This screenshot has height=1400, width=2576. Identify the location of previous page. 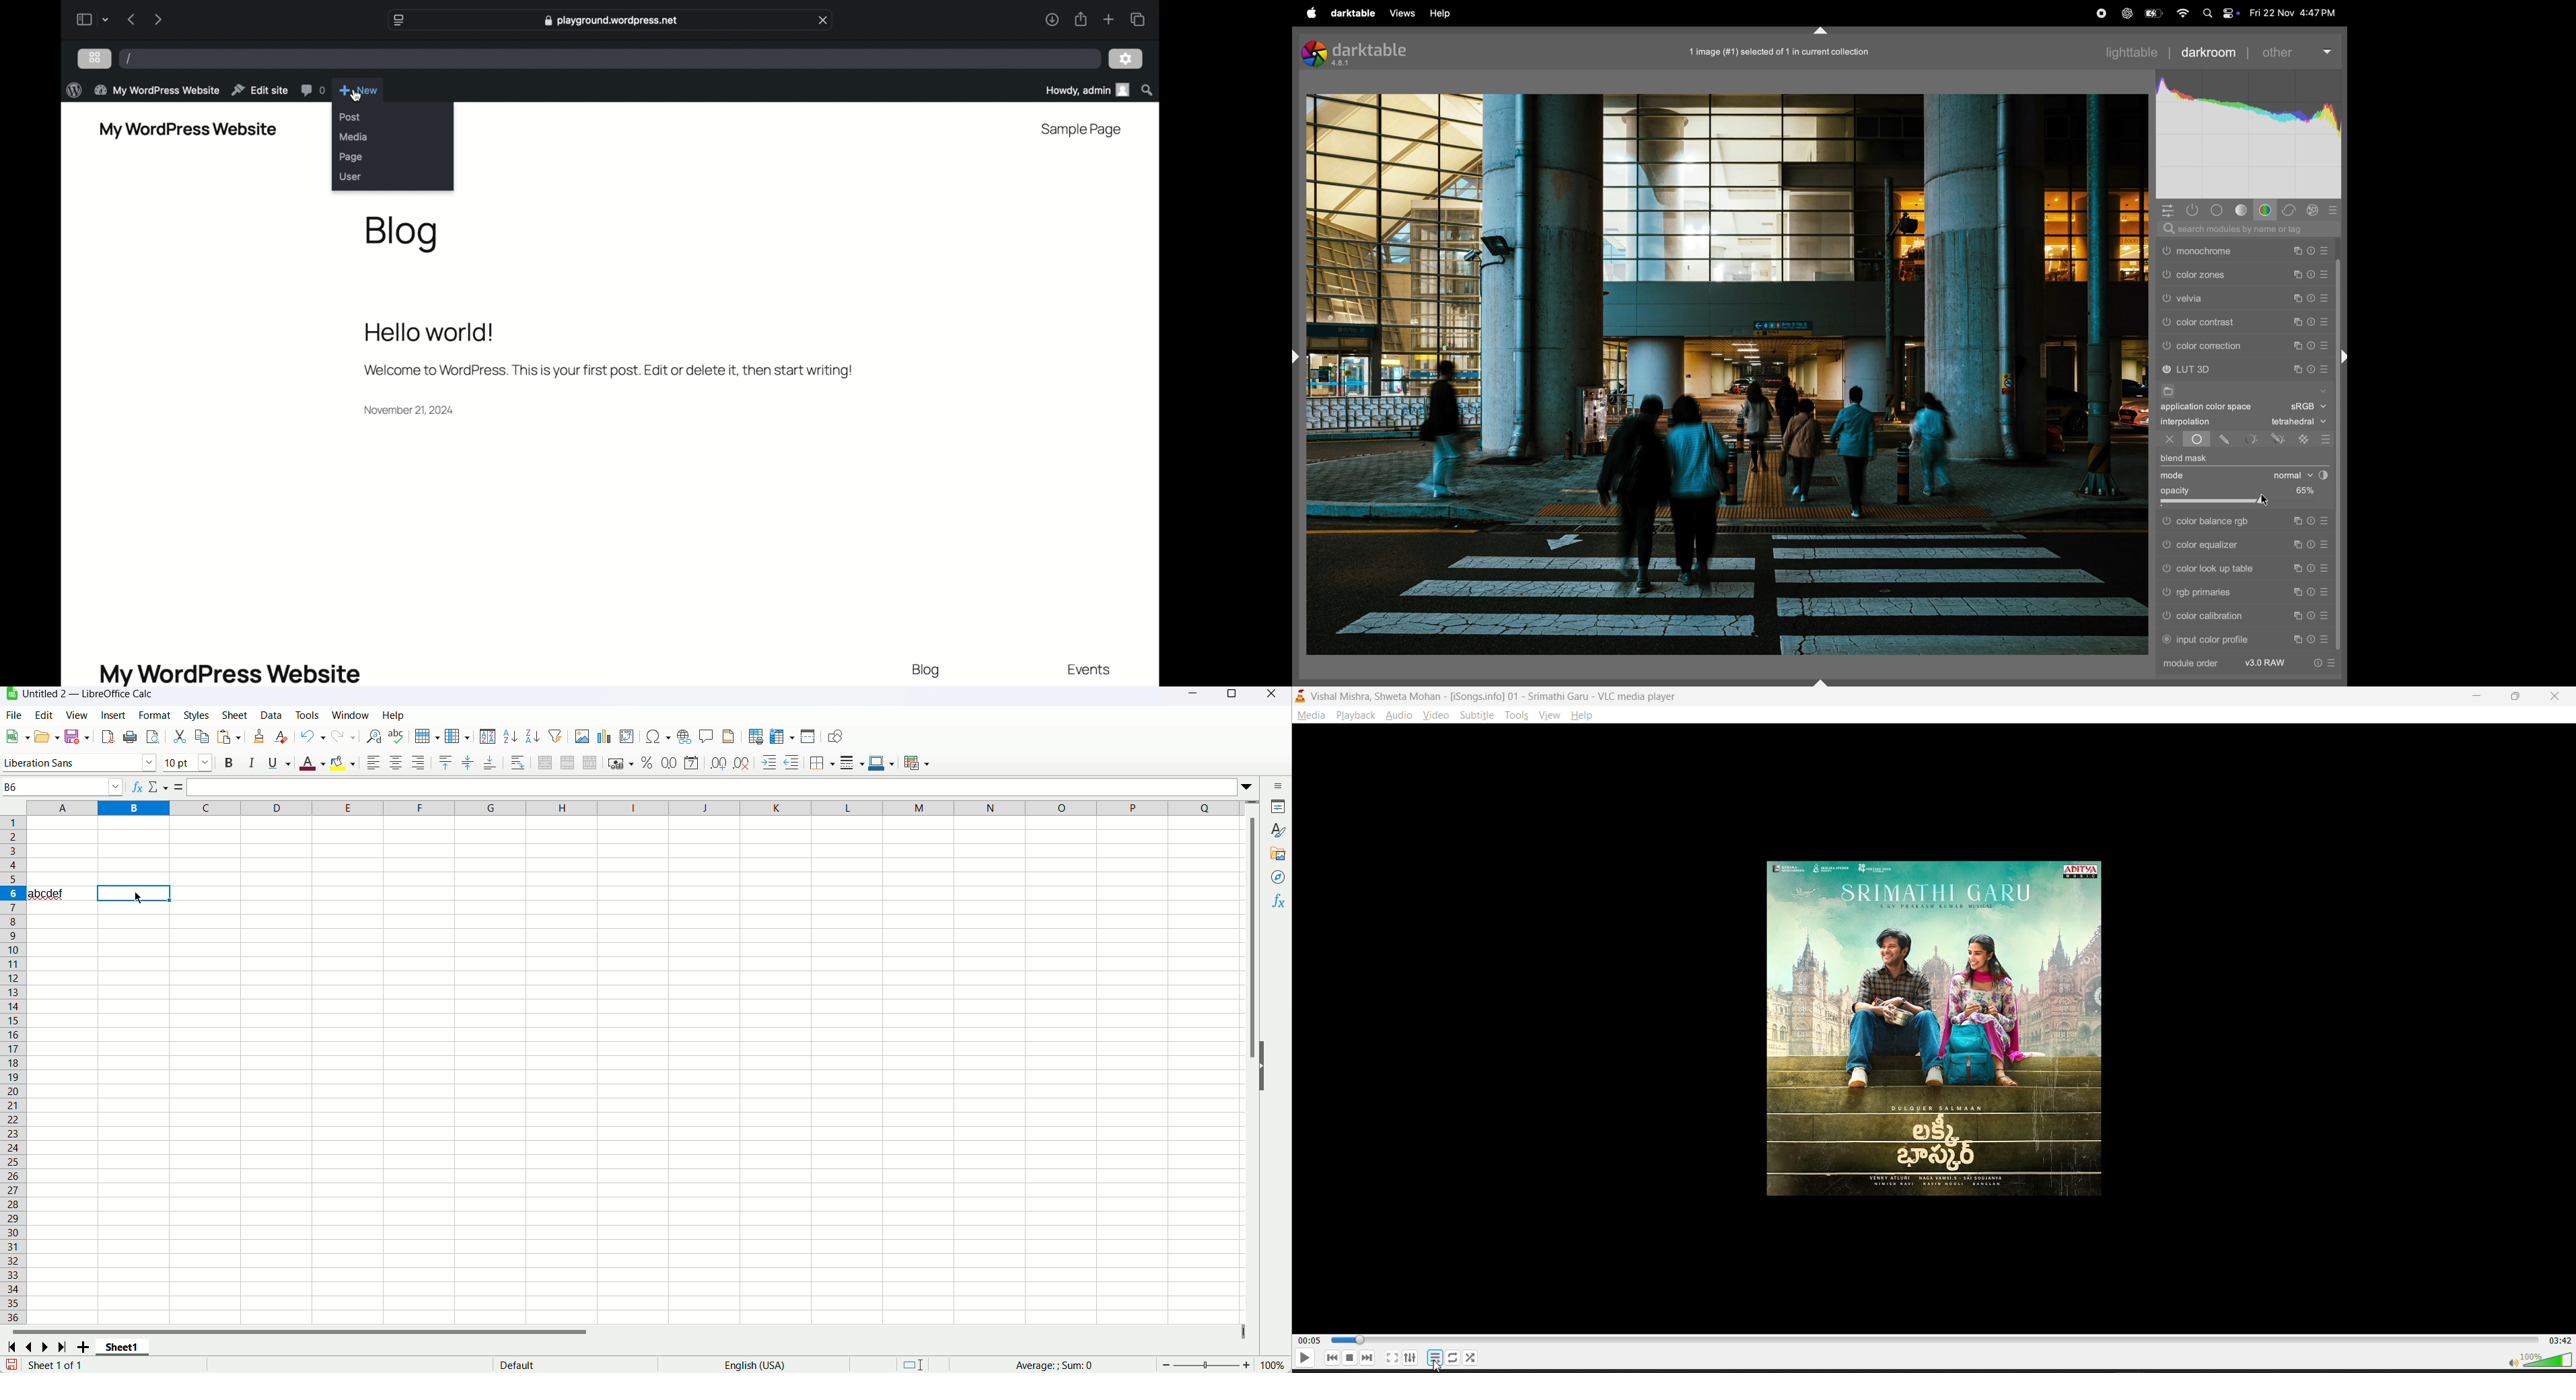
(131, 19).